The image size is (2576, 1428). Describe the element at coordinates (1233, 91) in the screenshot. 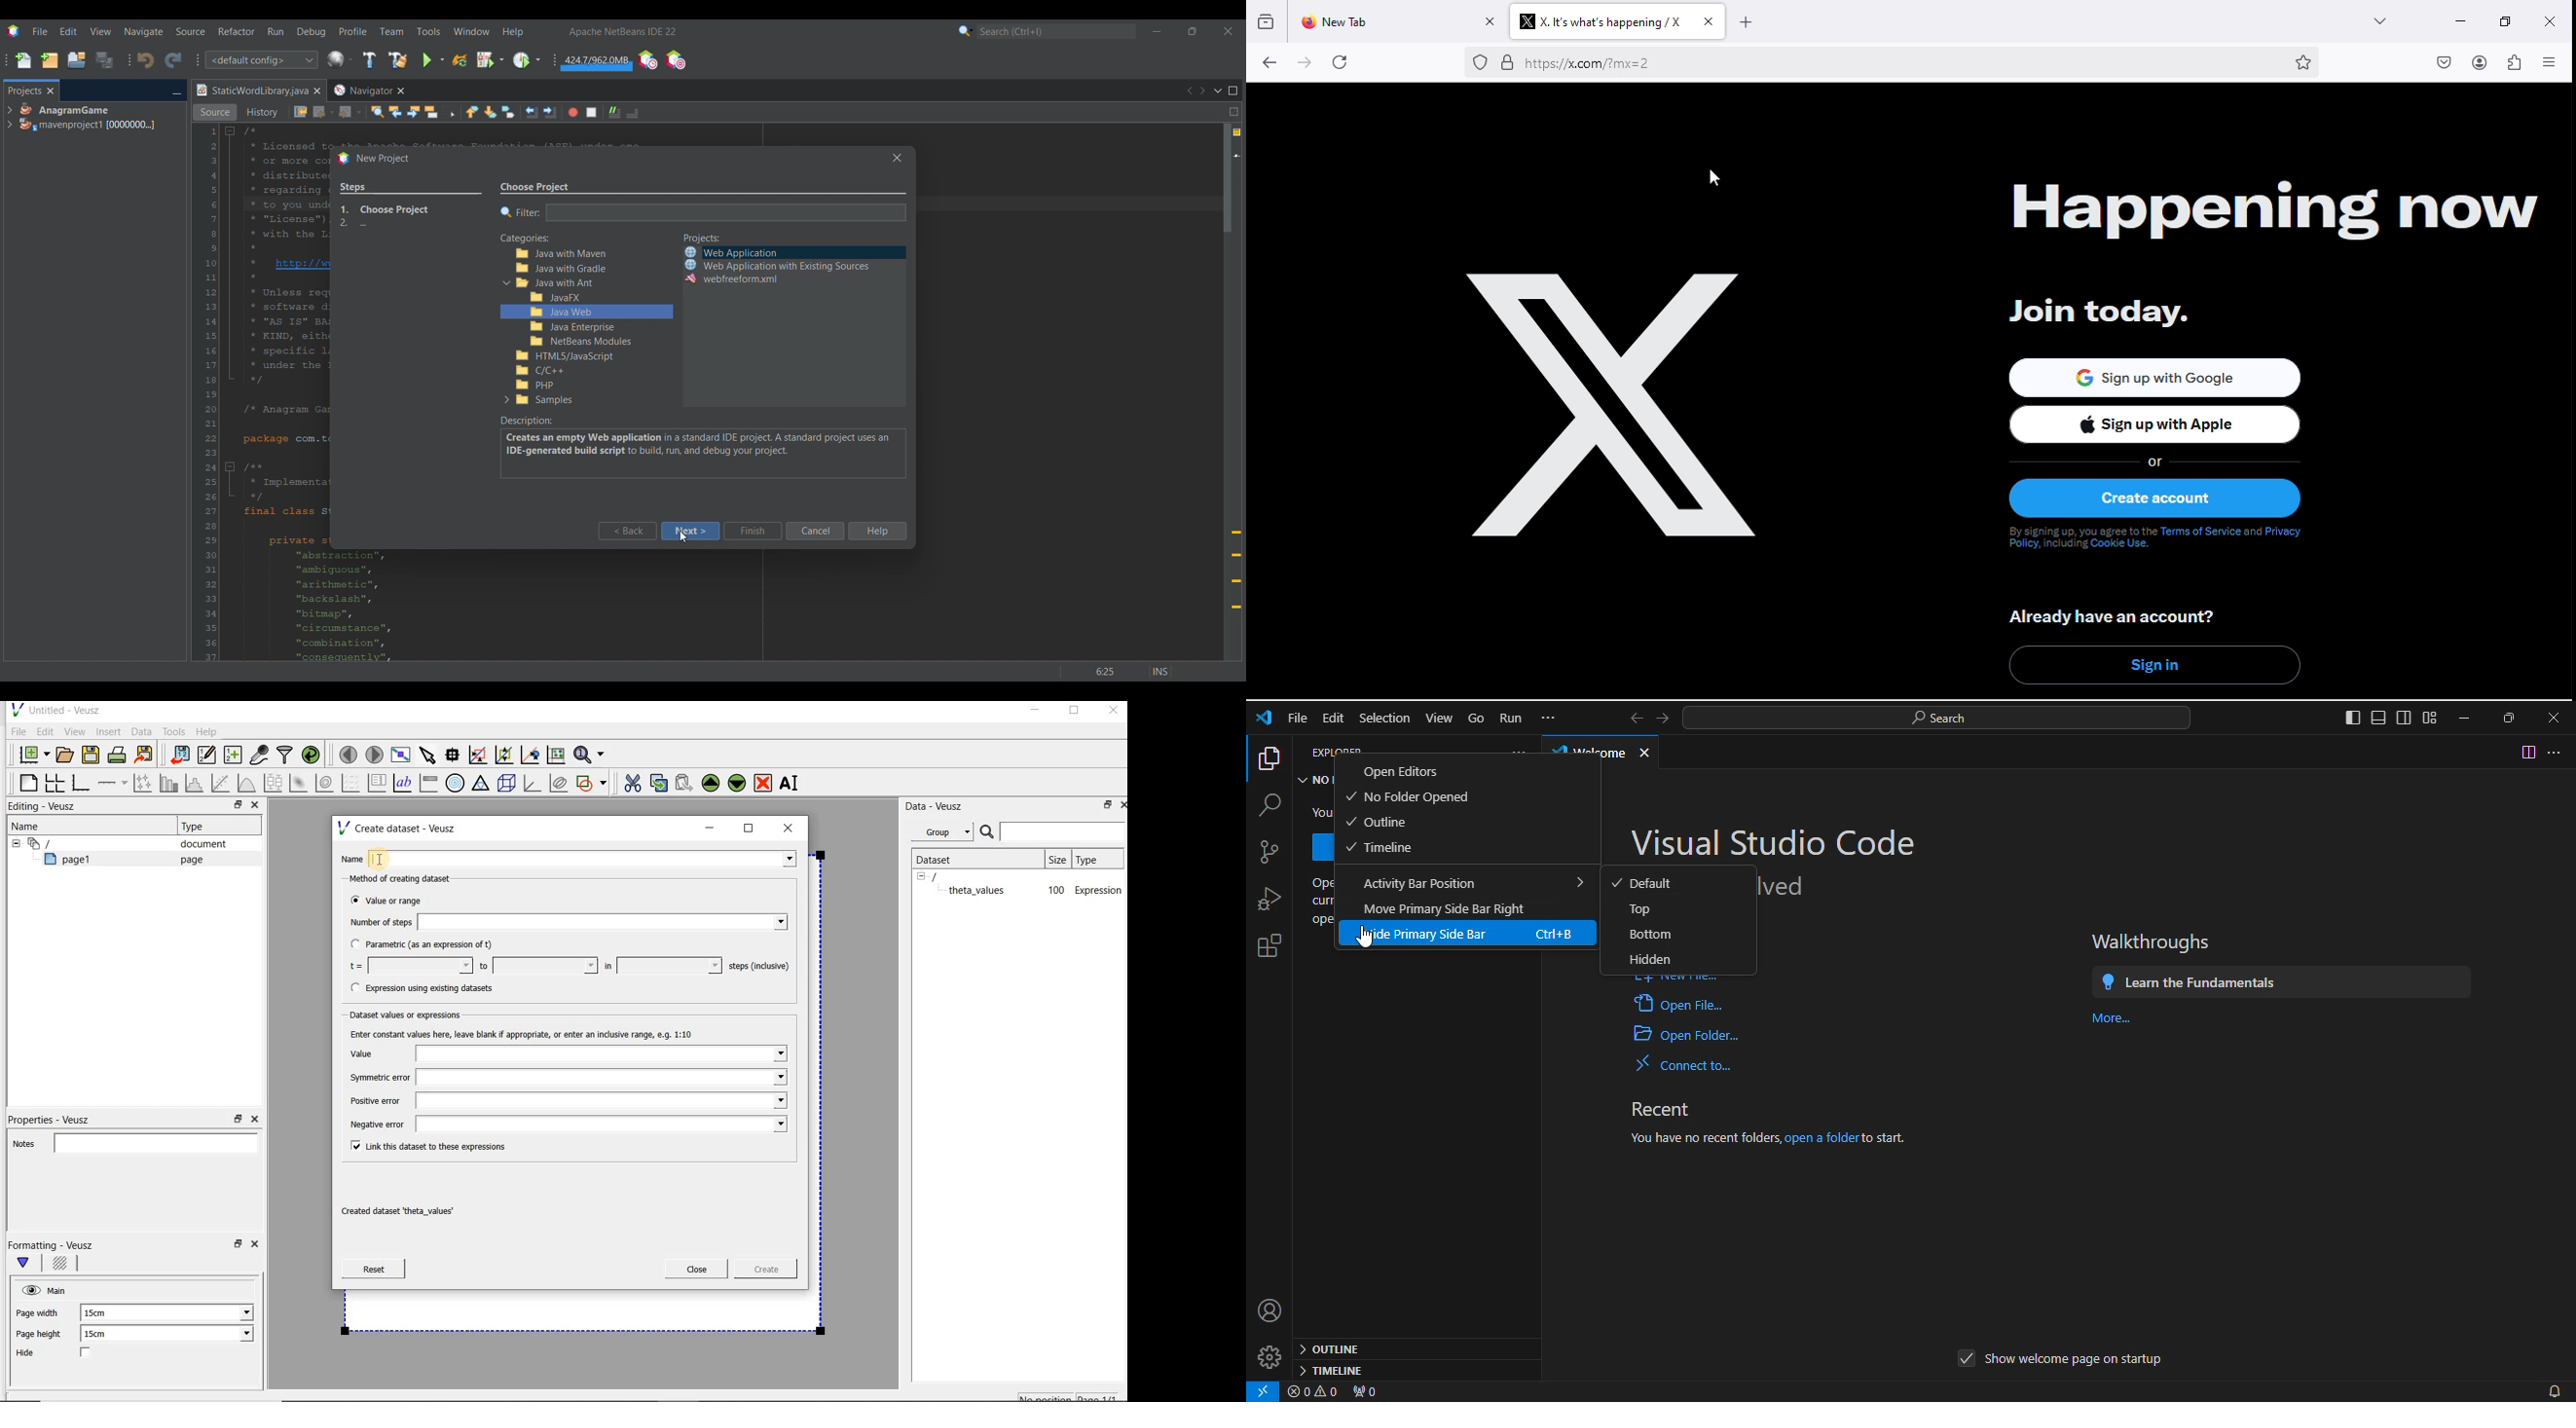

I see `Maximize window` at that location.